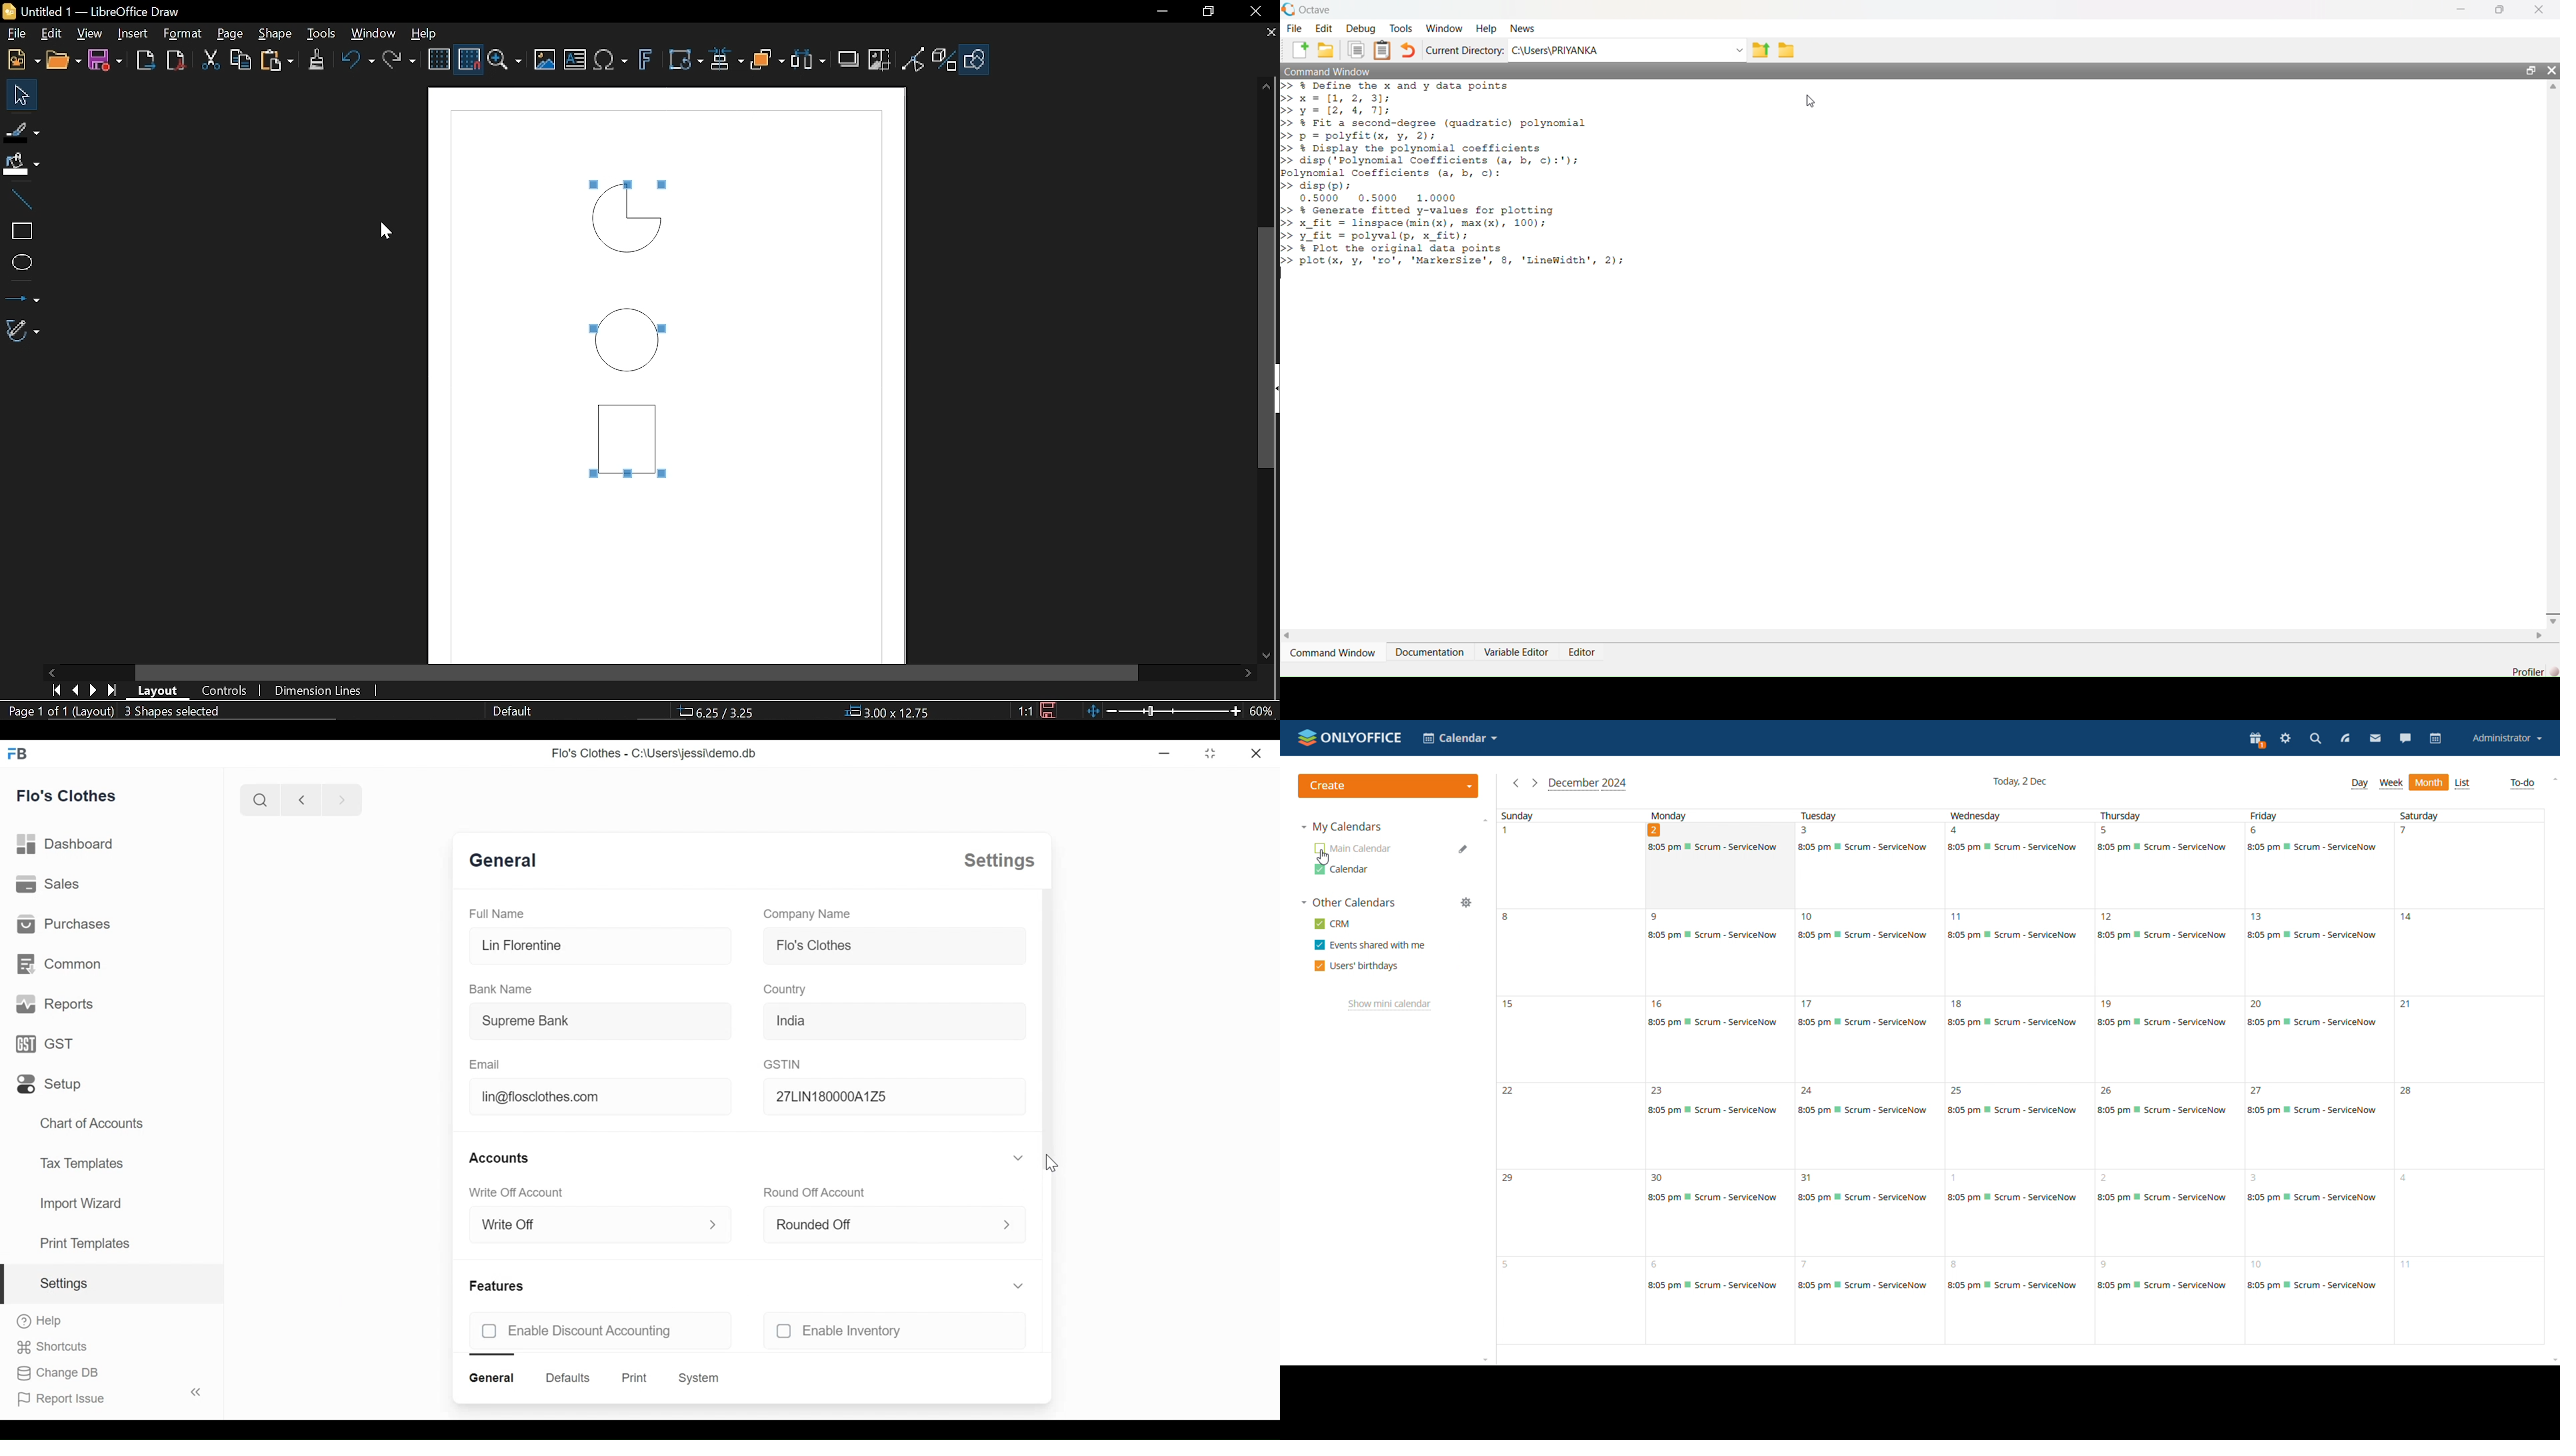 The image size is (2576, 1456). I want to click on Expand, so click(714, 1224).